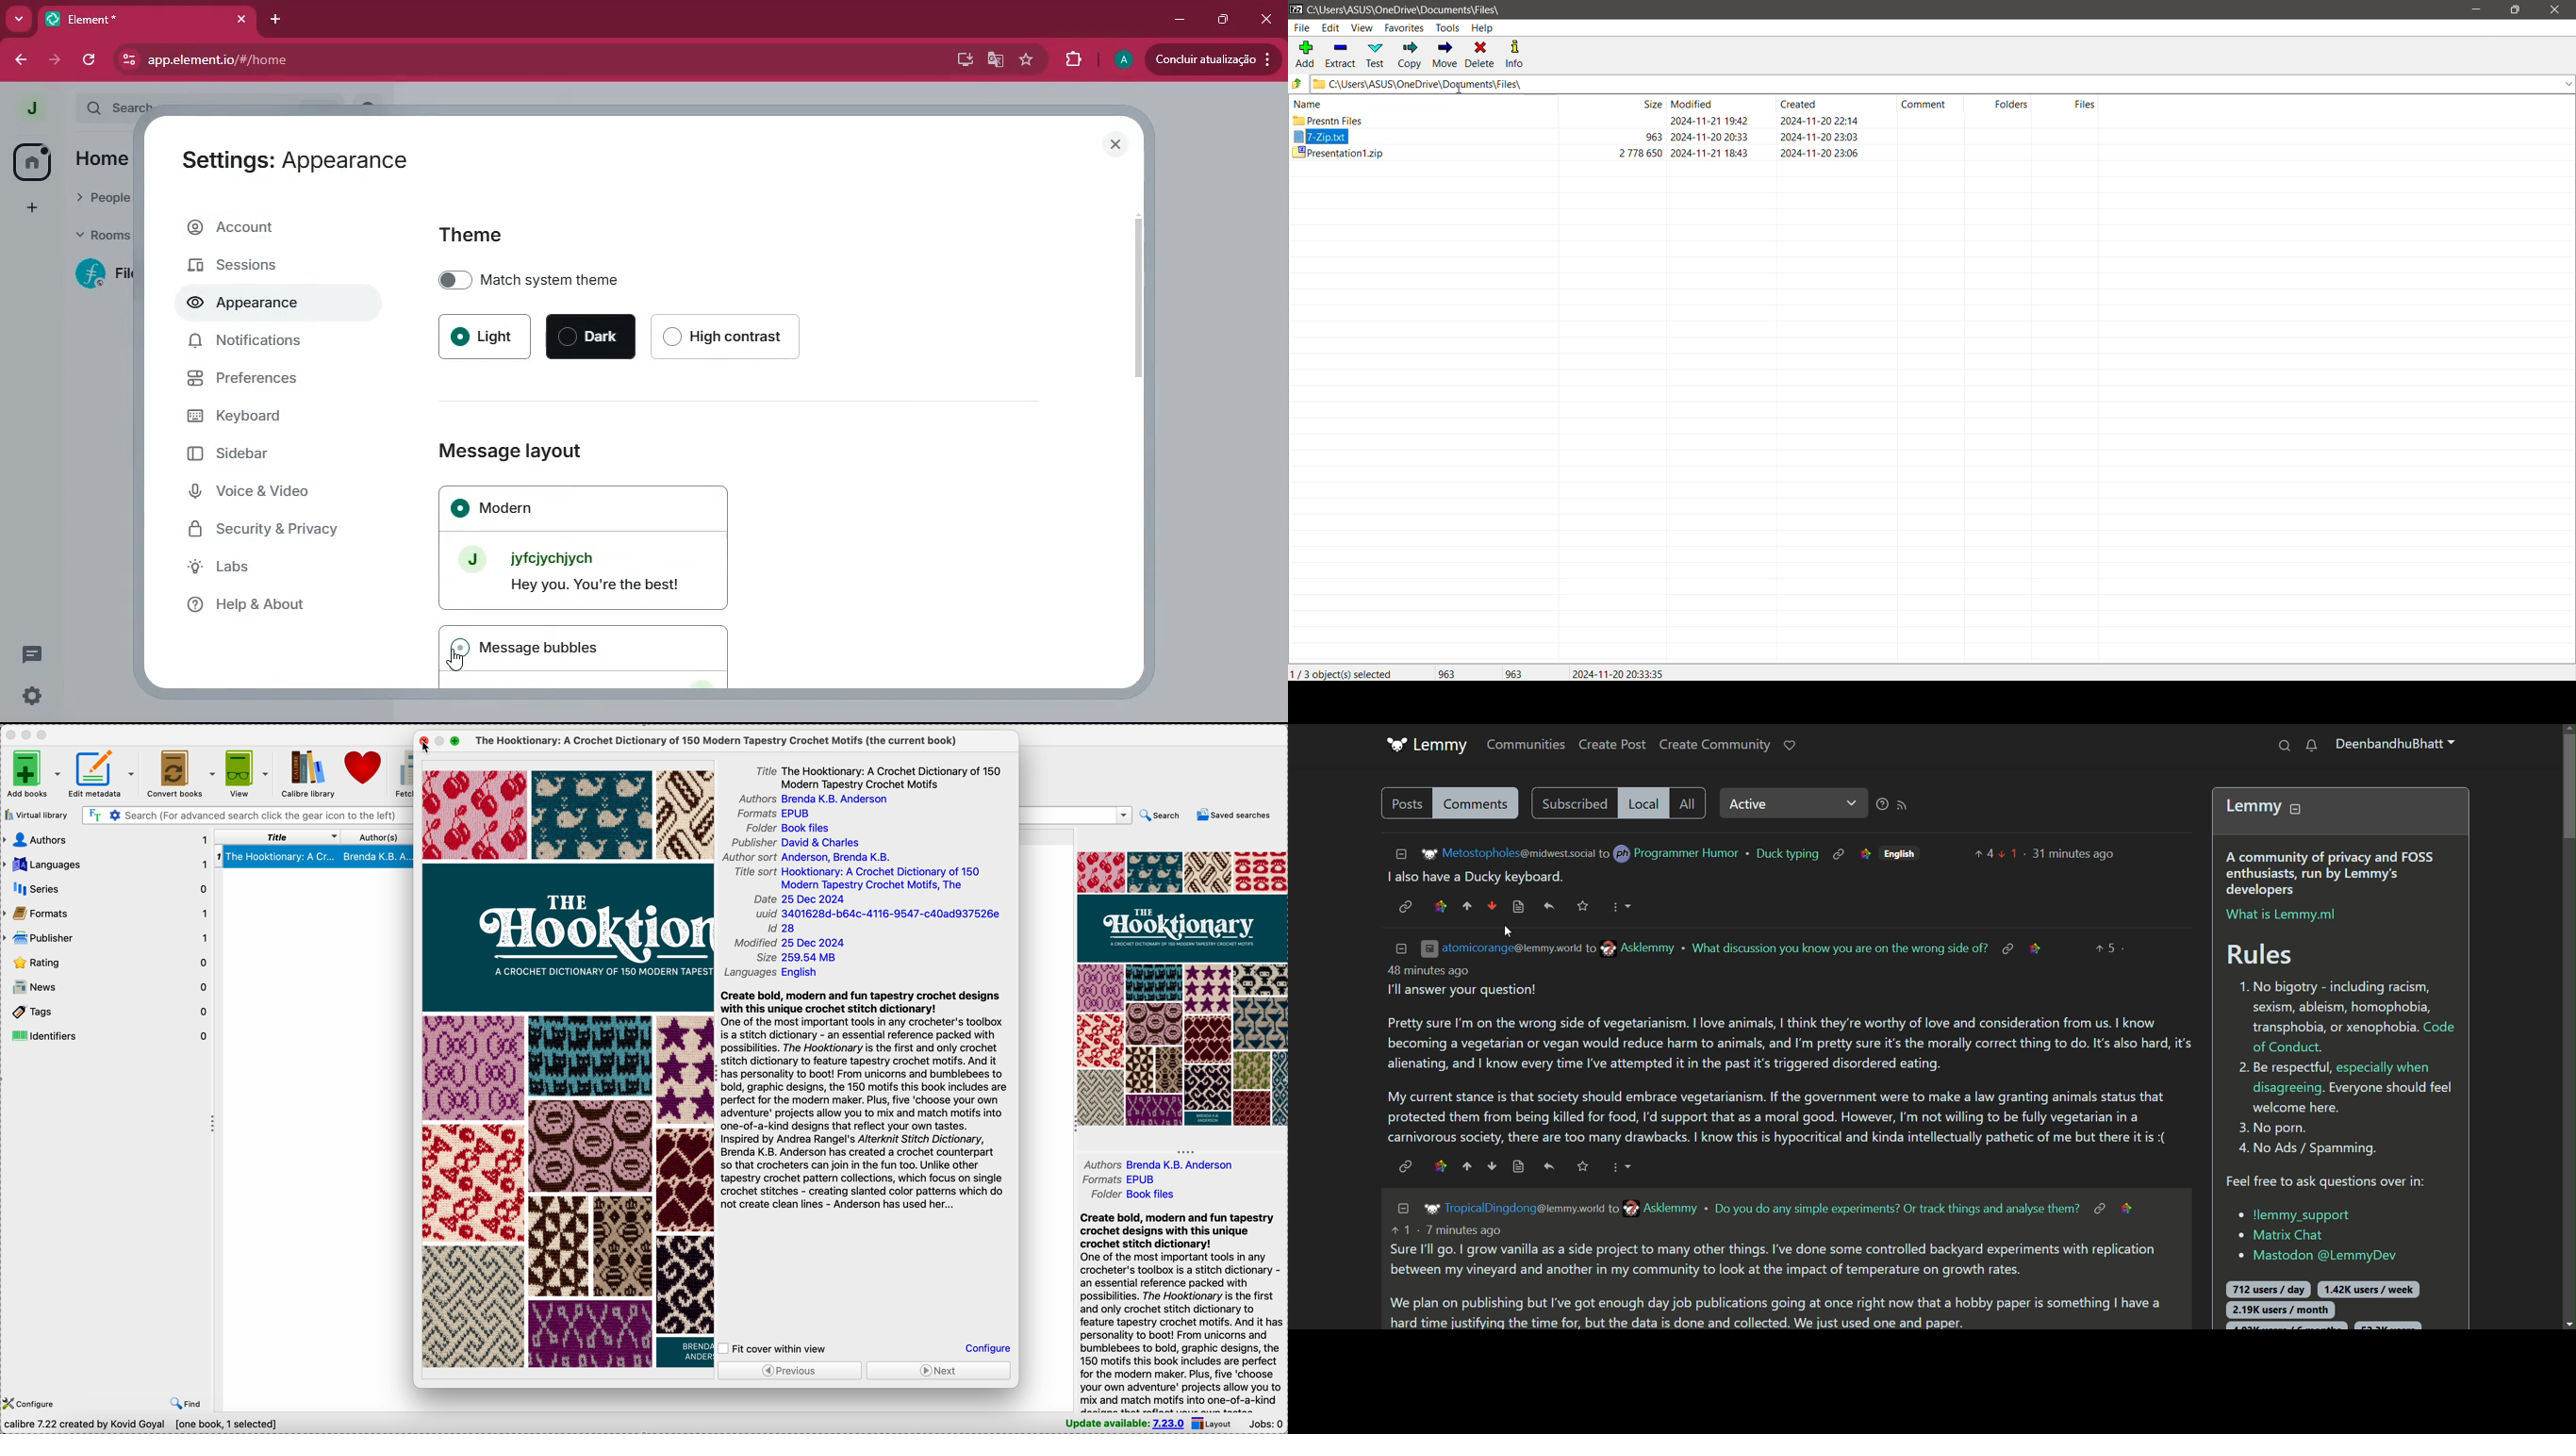 The image size is (2576, 1456). Describe the element at coordinates (2283, 745) in the screenshot. I see `search button` at that location.